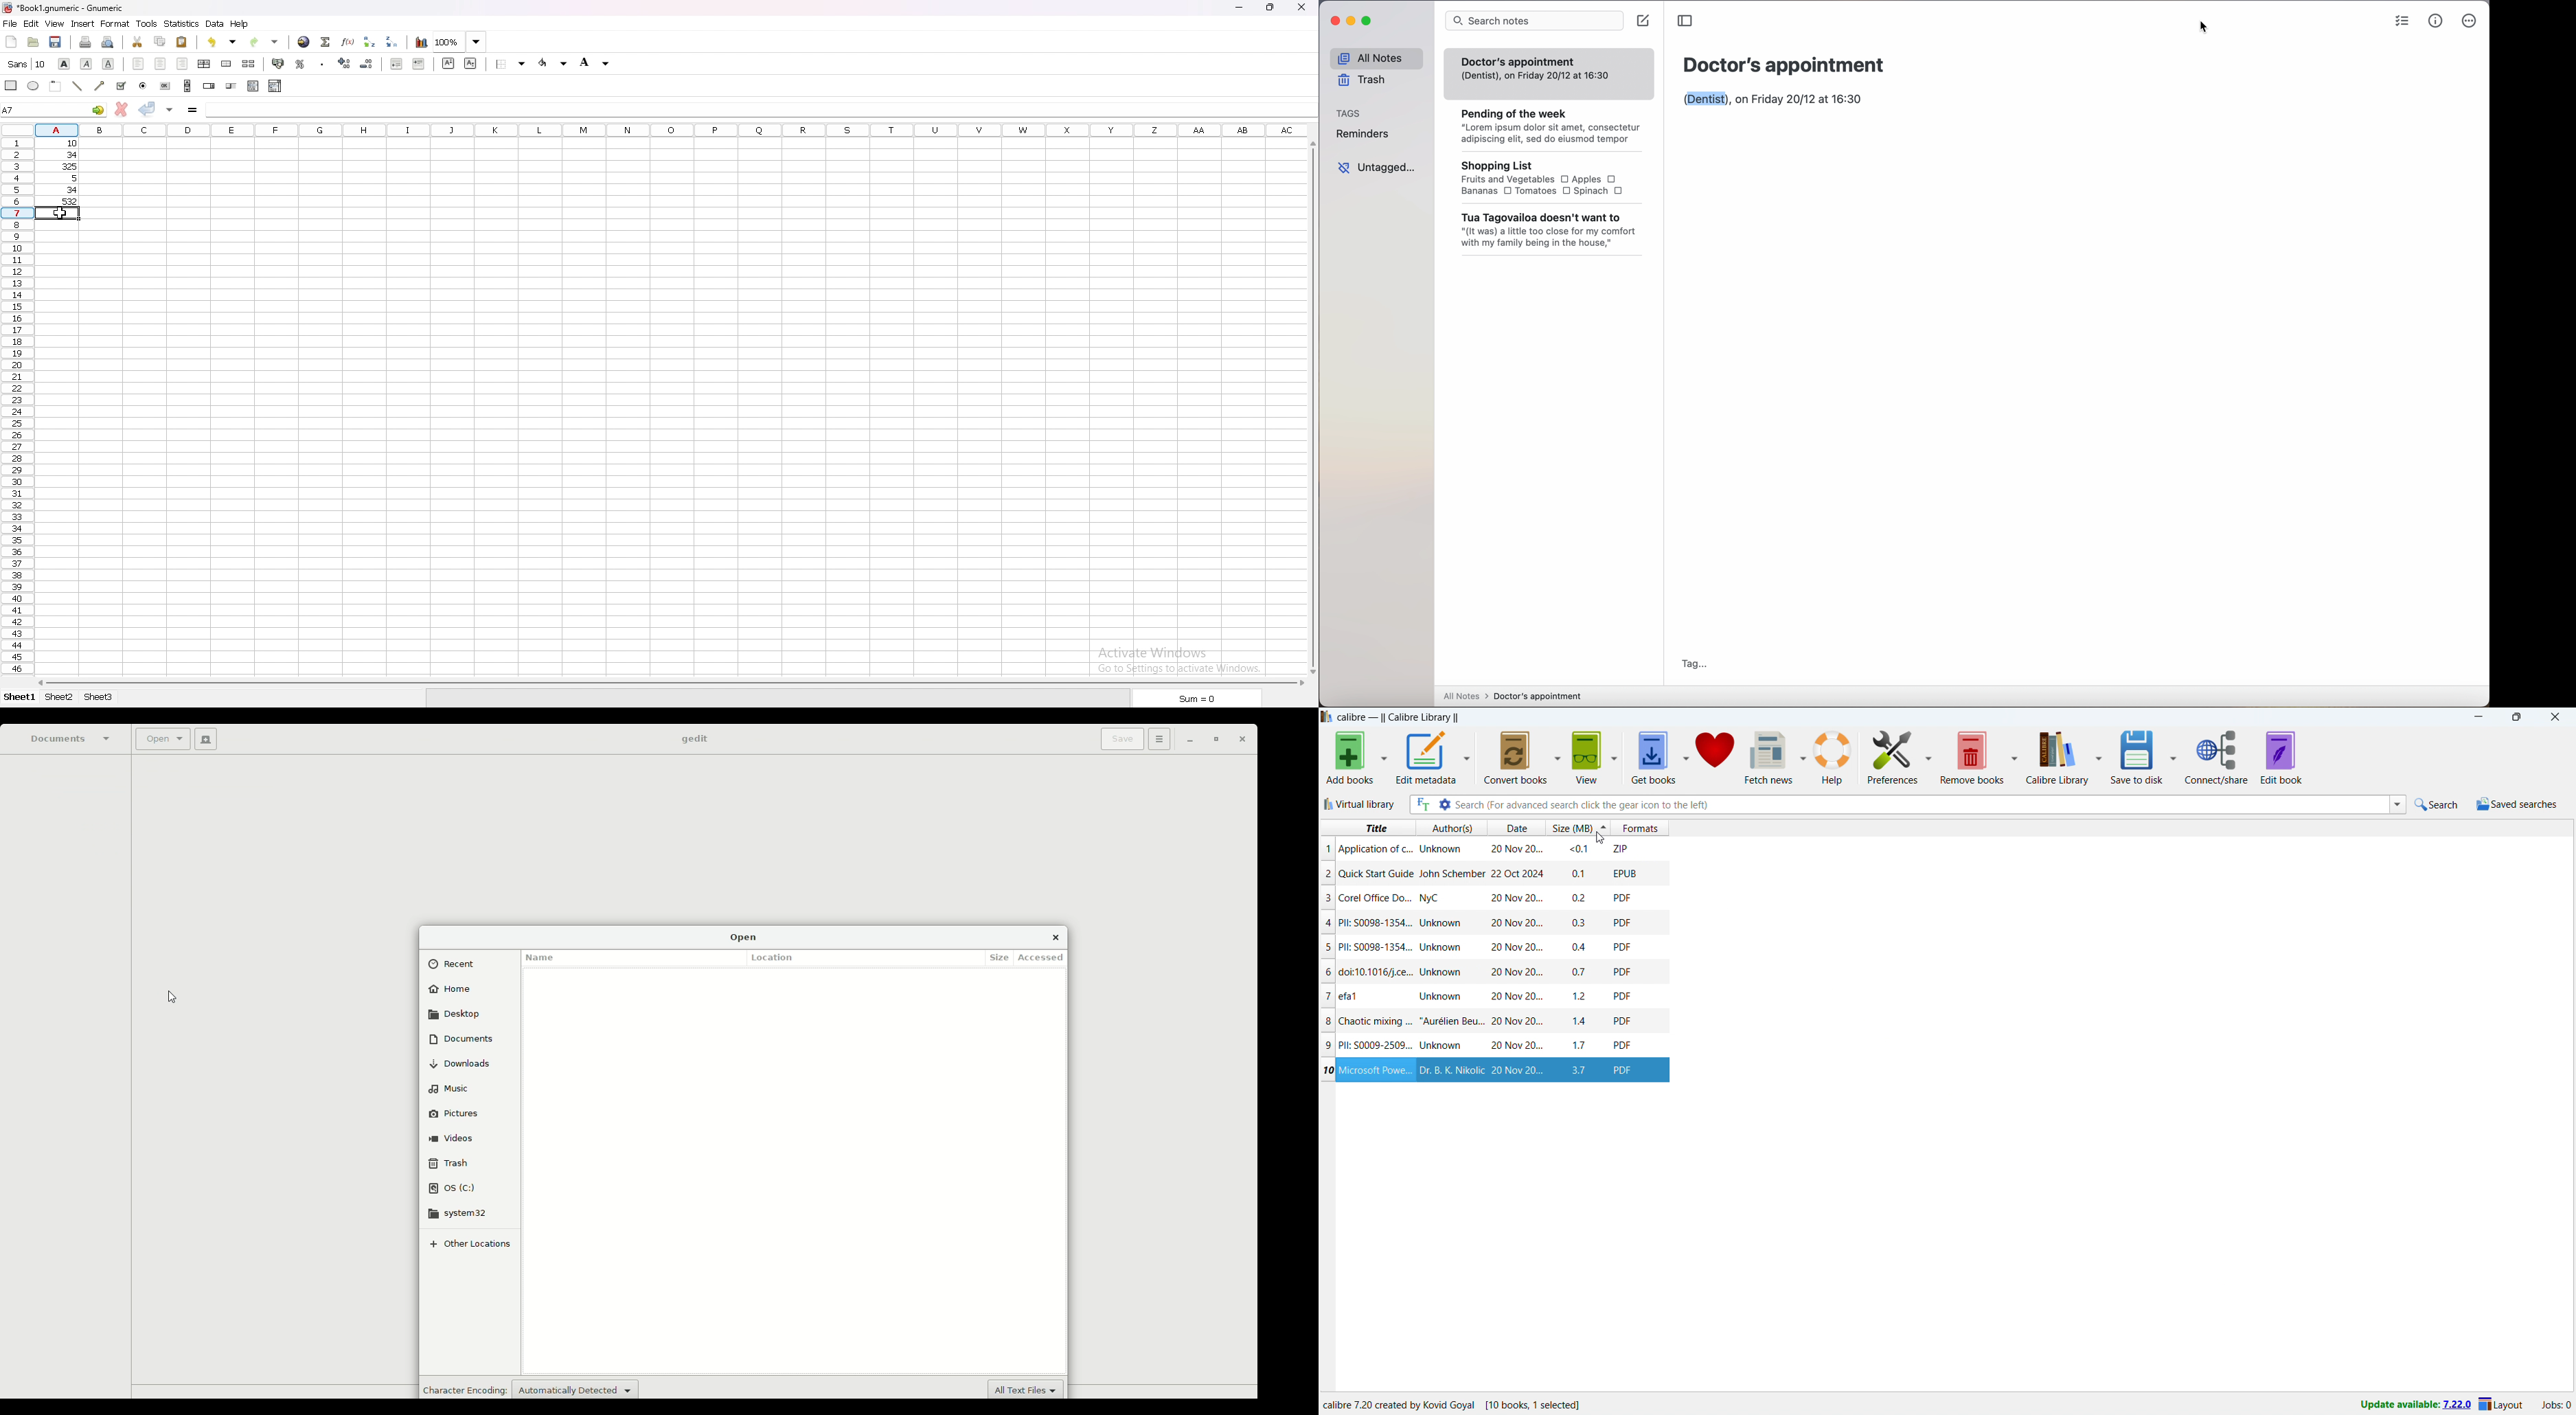 This screenshot has height=1428, width=2576. Describe the element at coordinates (144, 86) in the screenshot. I see `radio button` at that location.